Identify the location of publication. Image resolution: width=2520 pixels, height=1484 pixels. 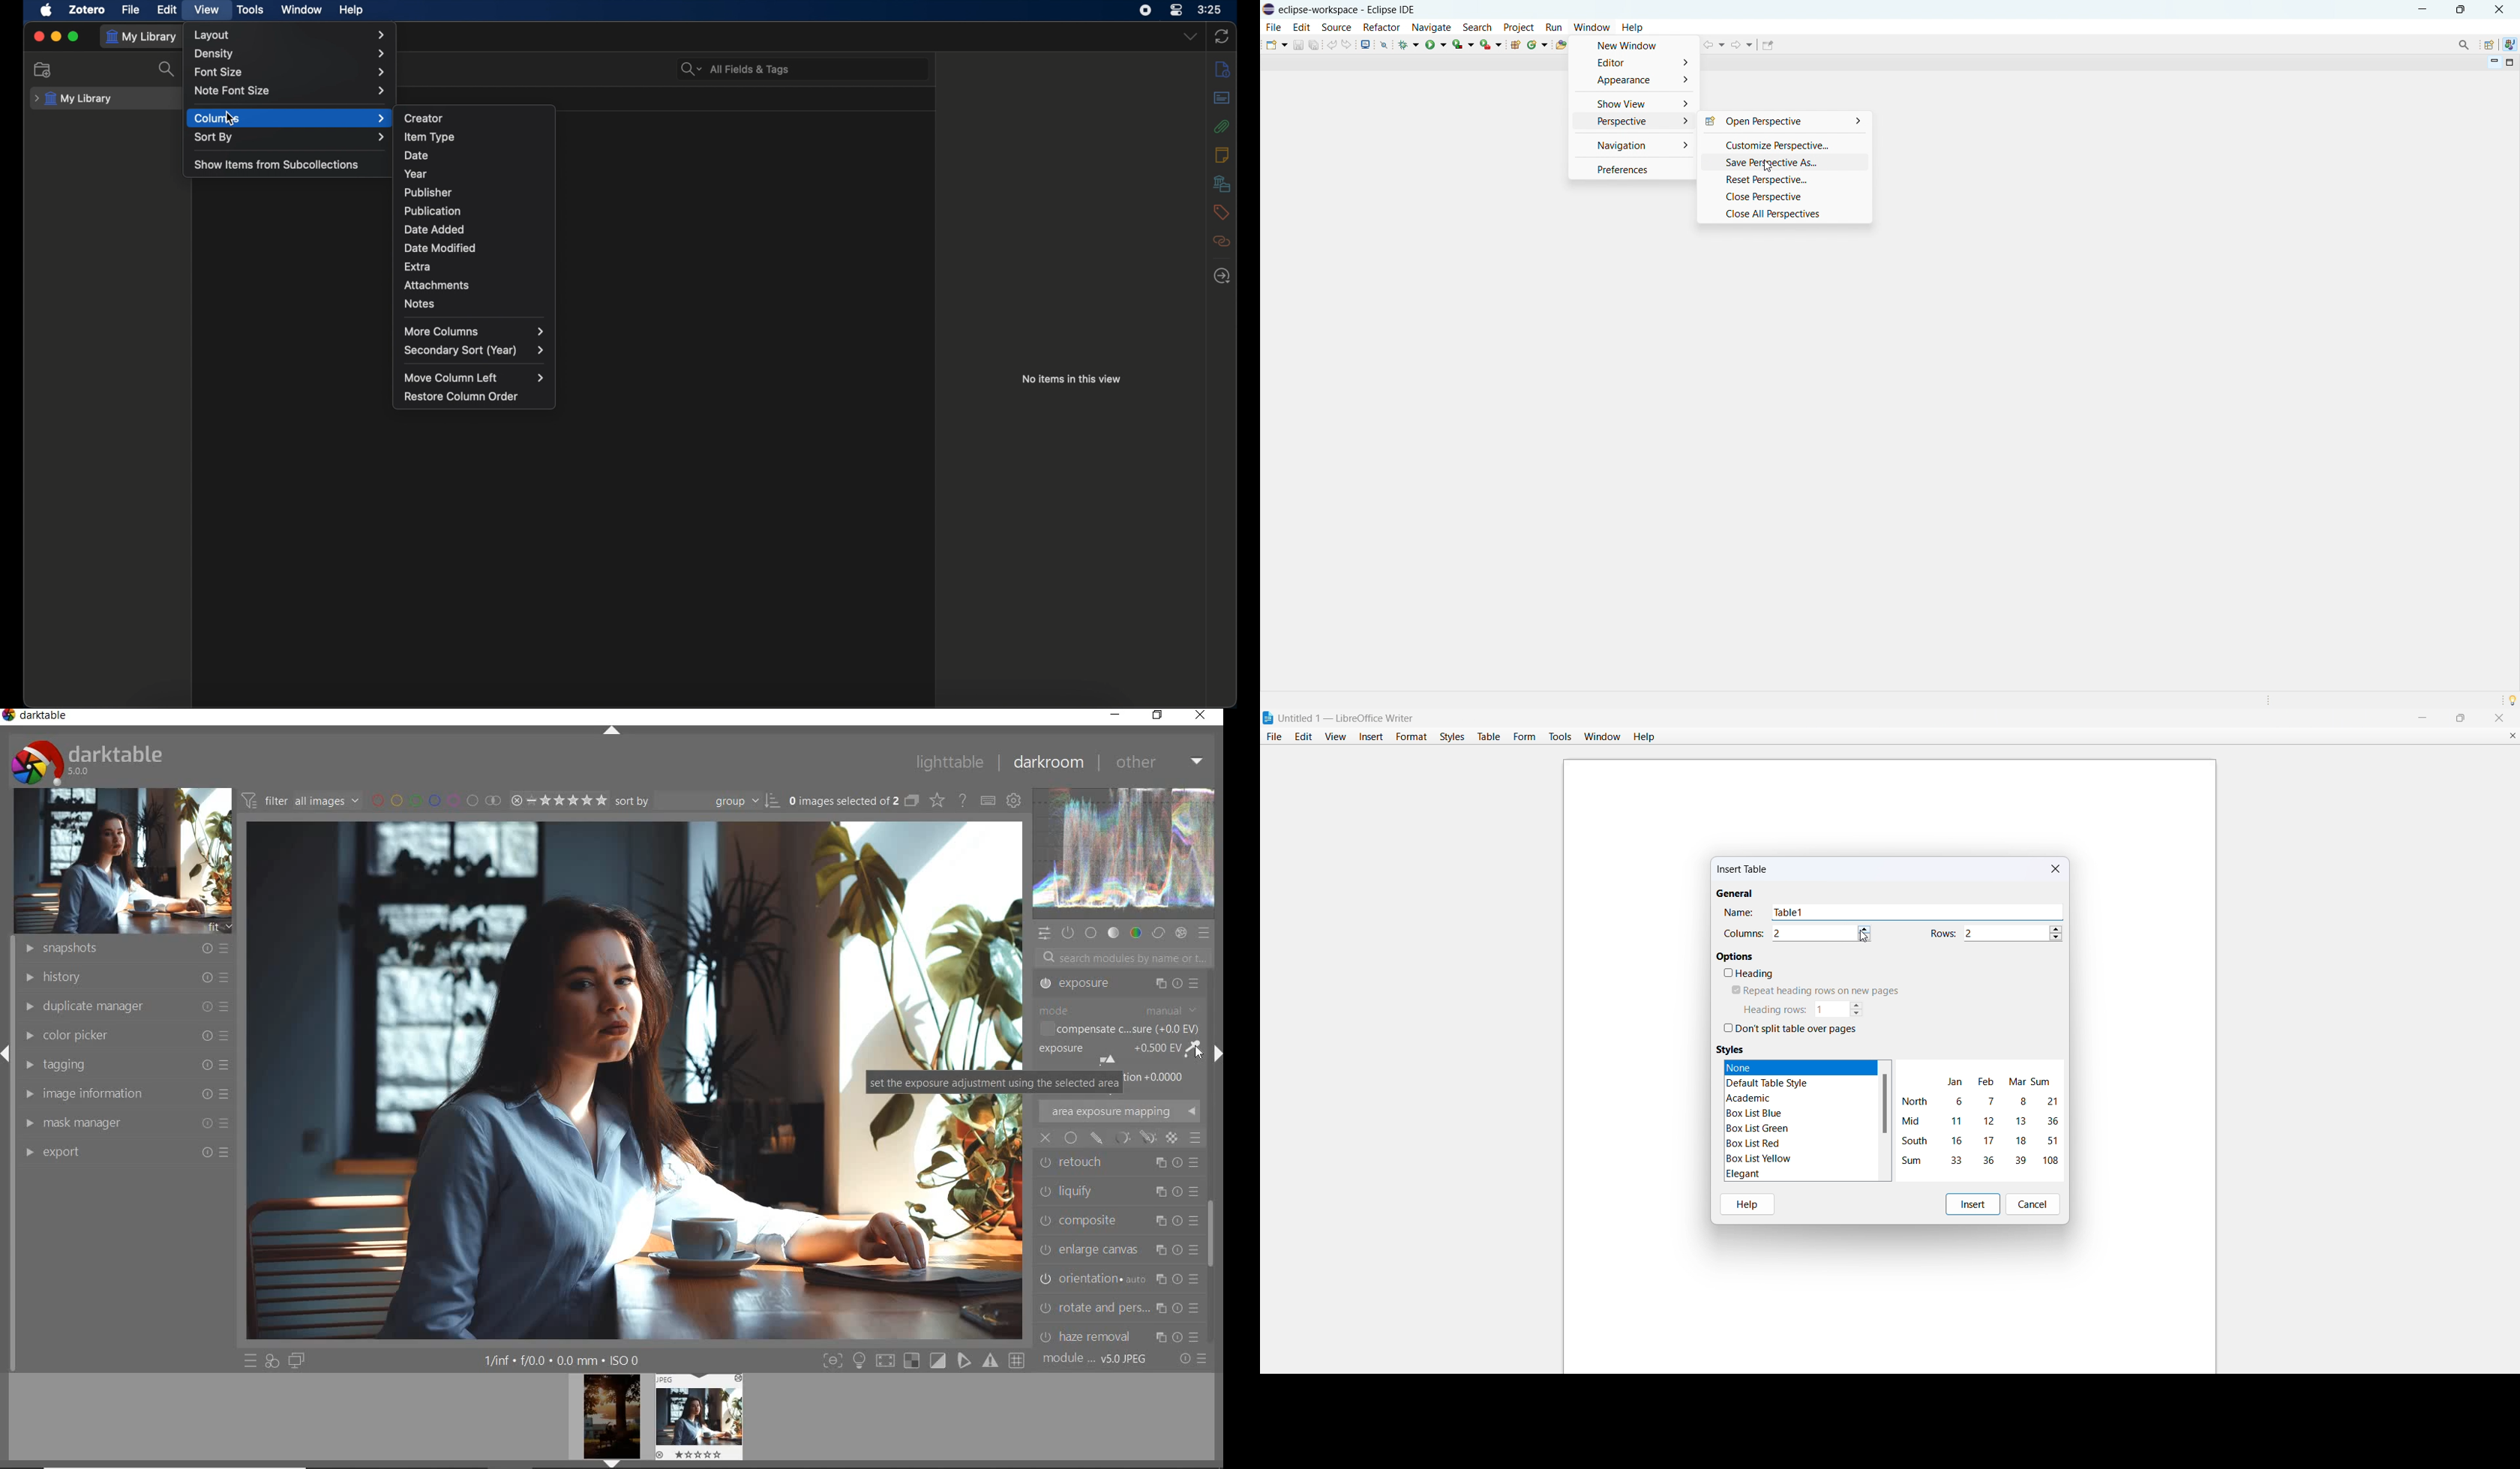
(432, 211).